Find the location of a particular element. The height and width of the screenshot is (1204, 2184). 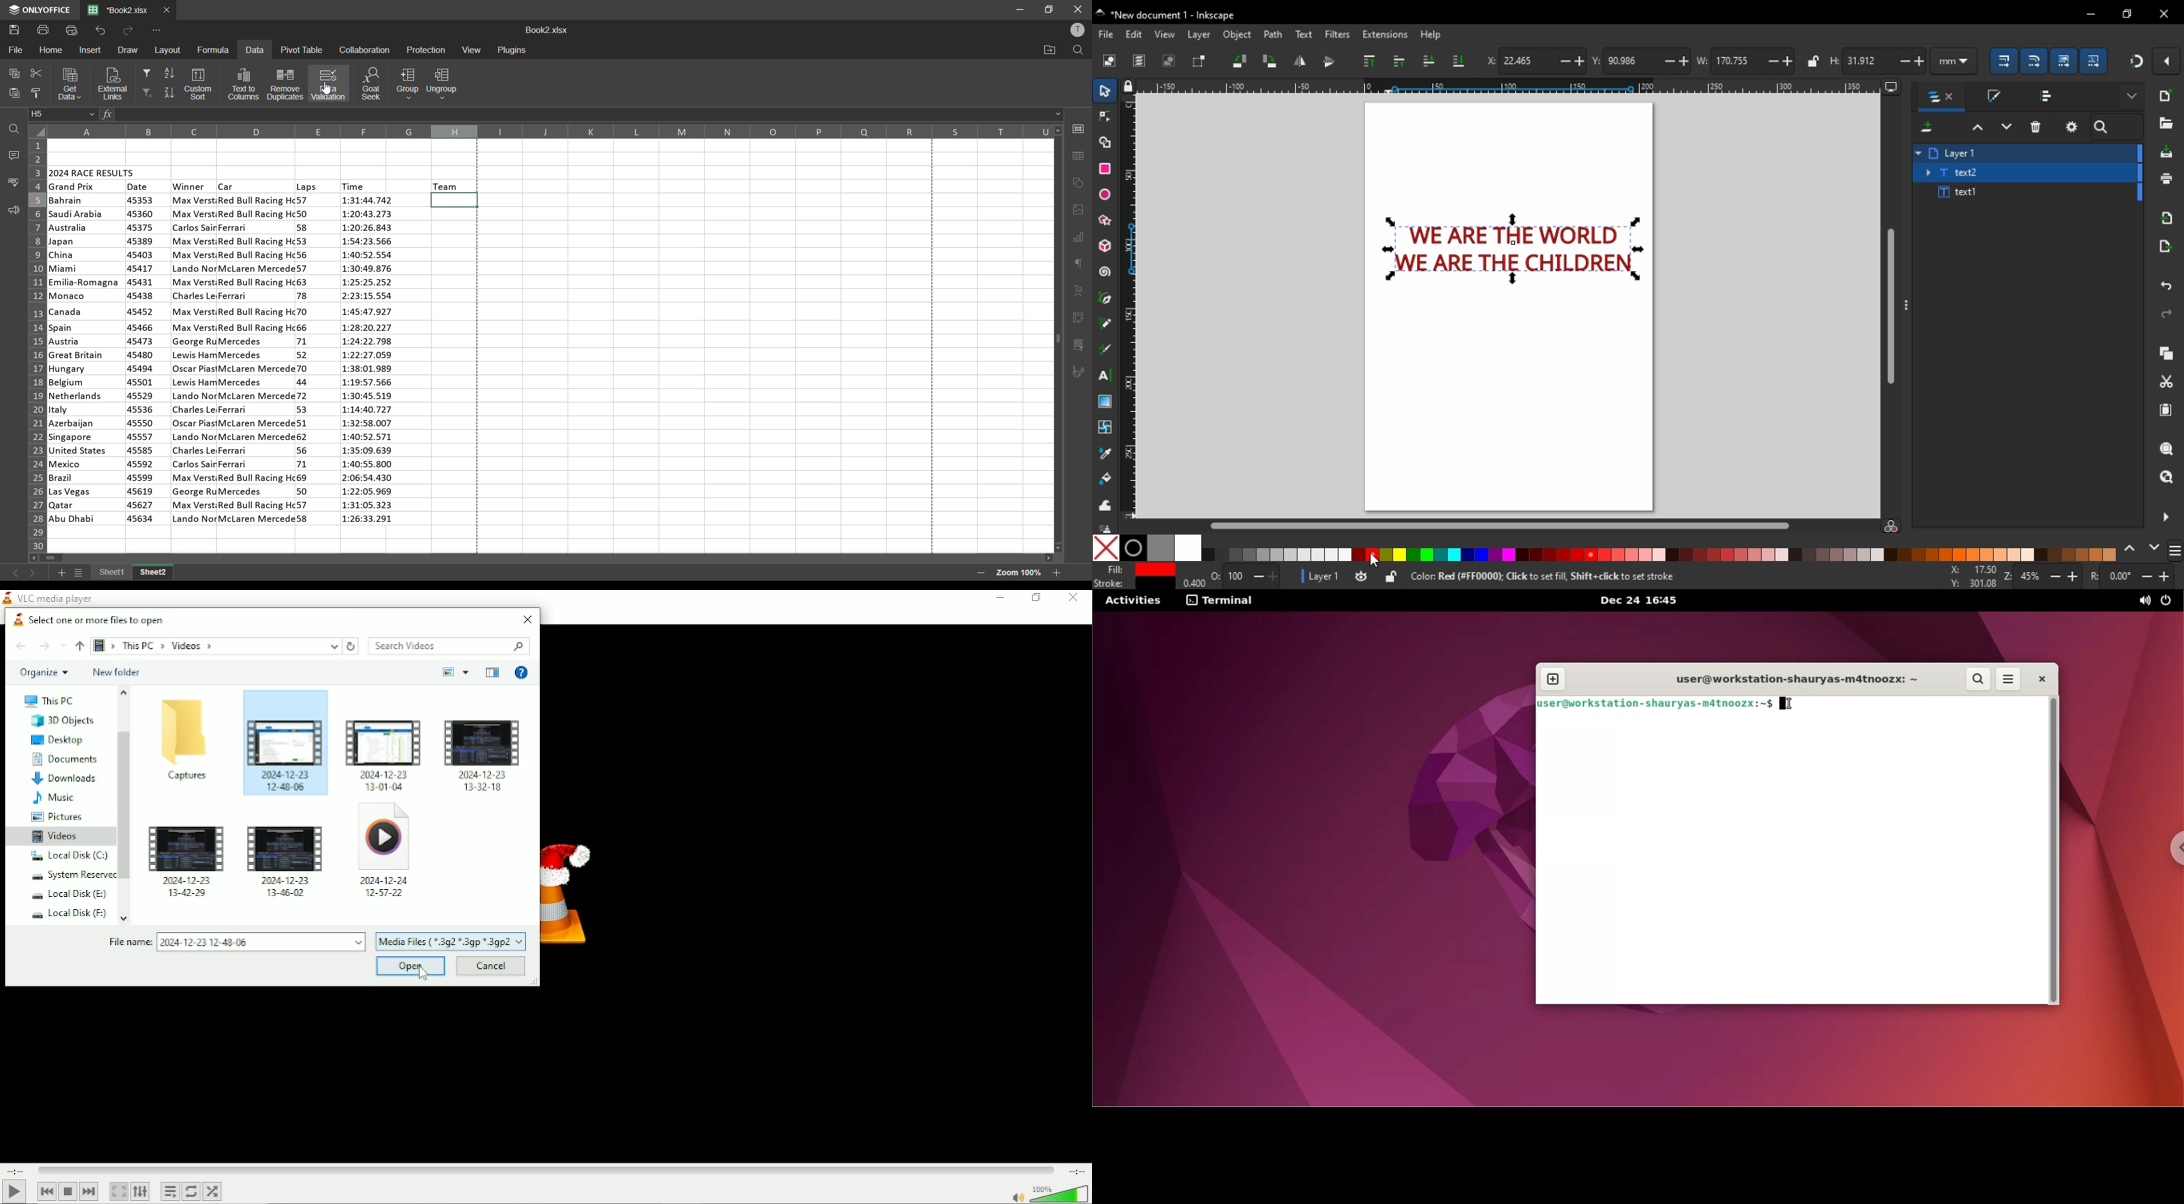

print is located at coordinates (2166, 180).